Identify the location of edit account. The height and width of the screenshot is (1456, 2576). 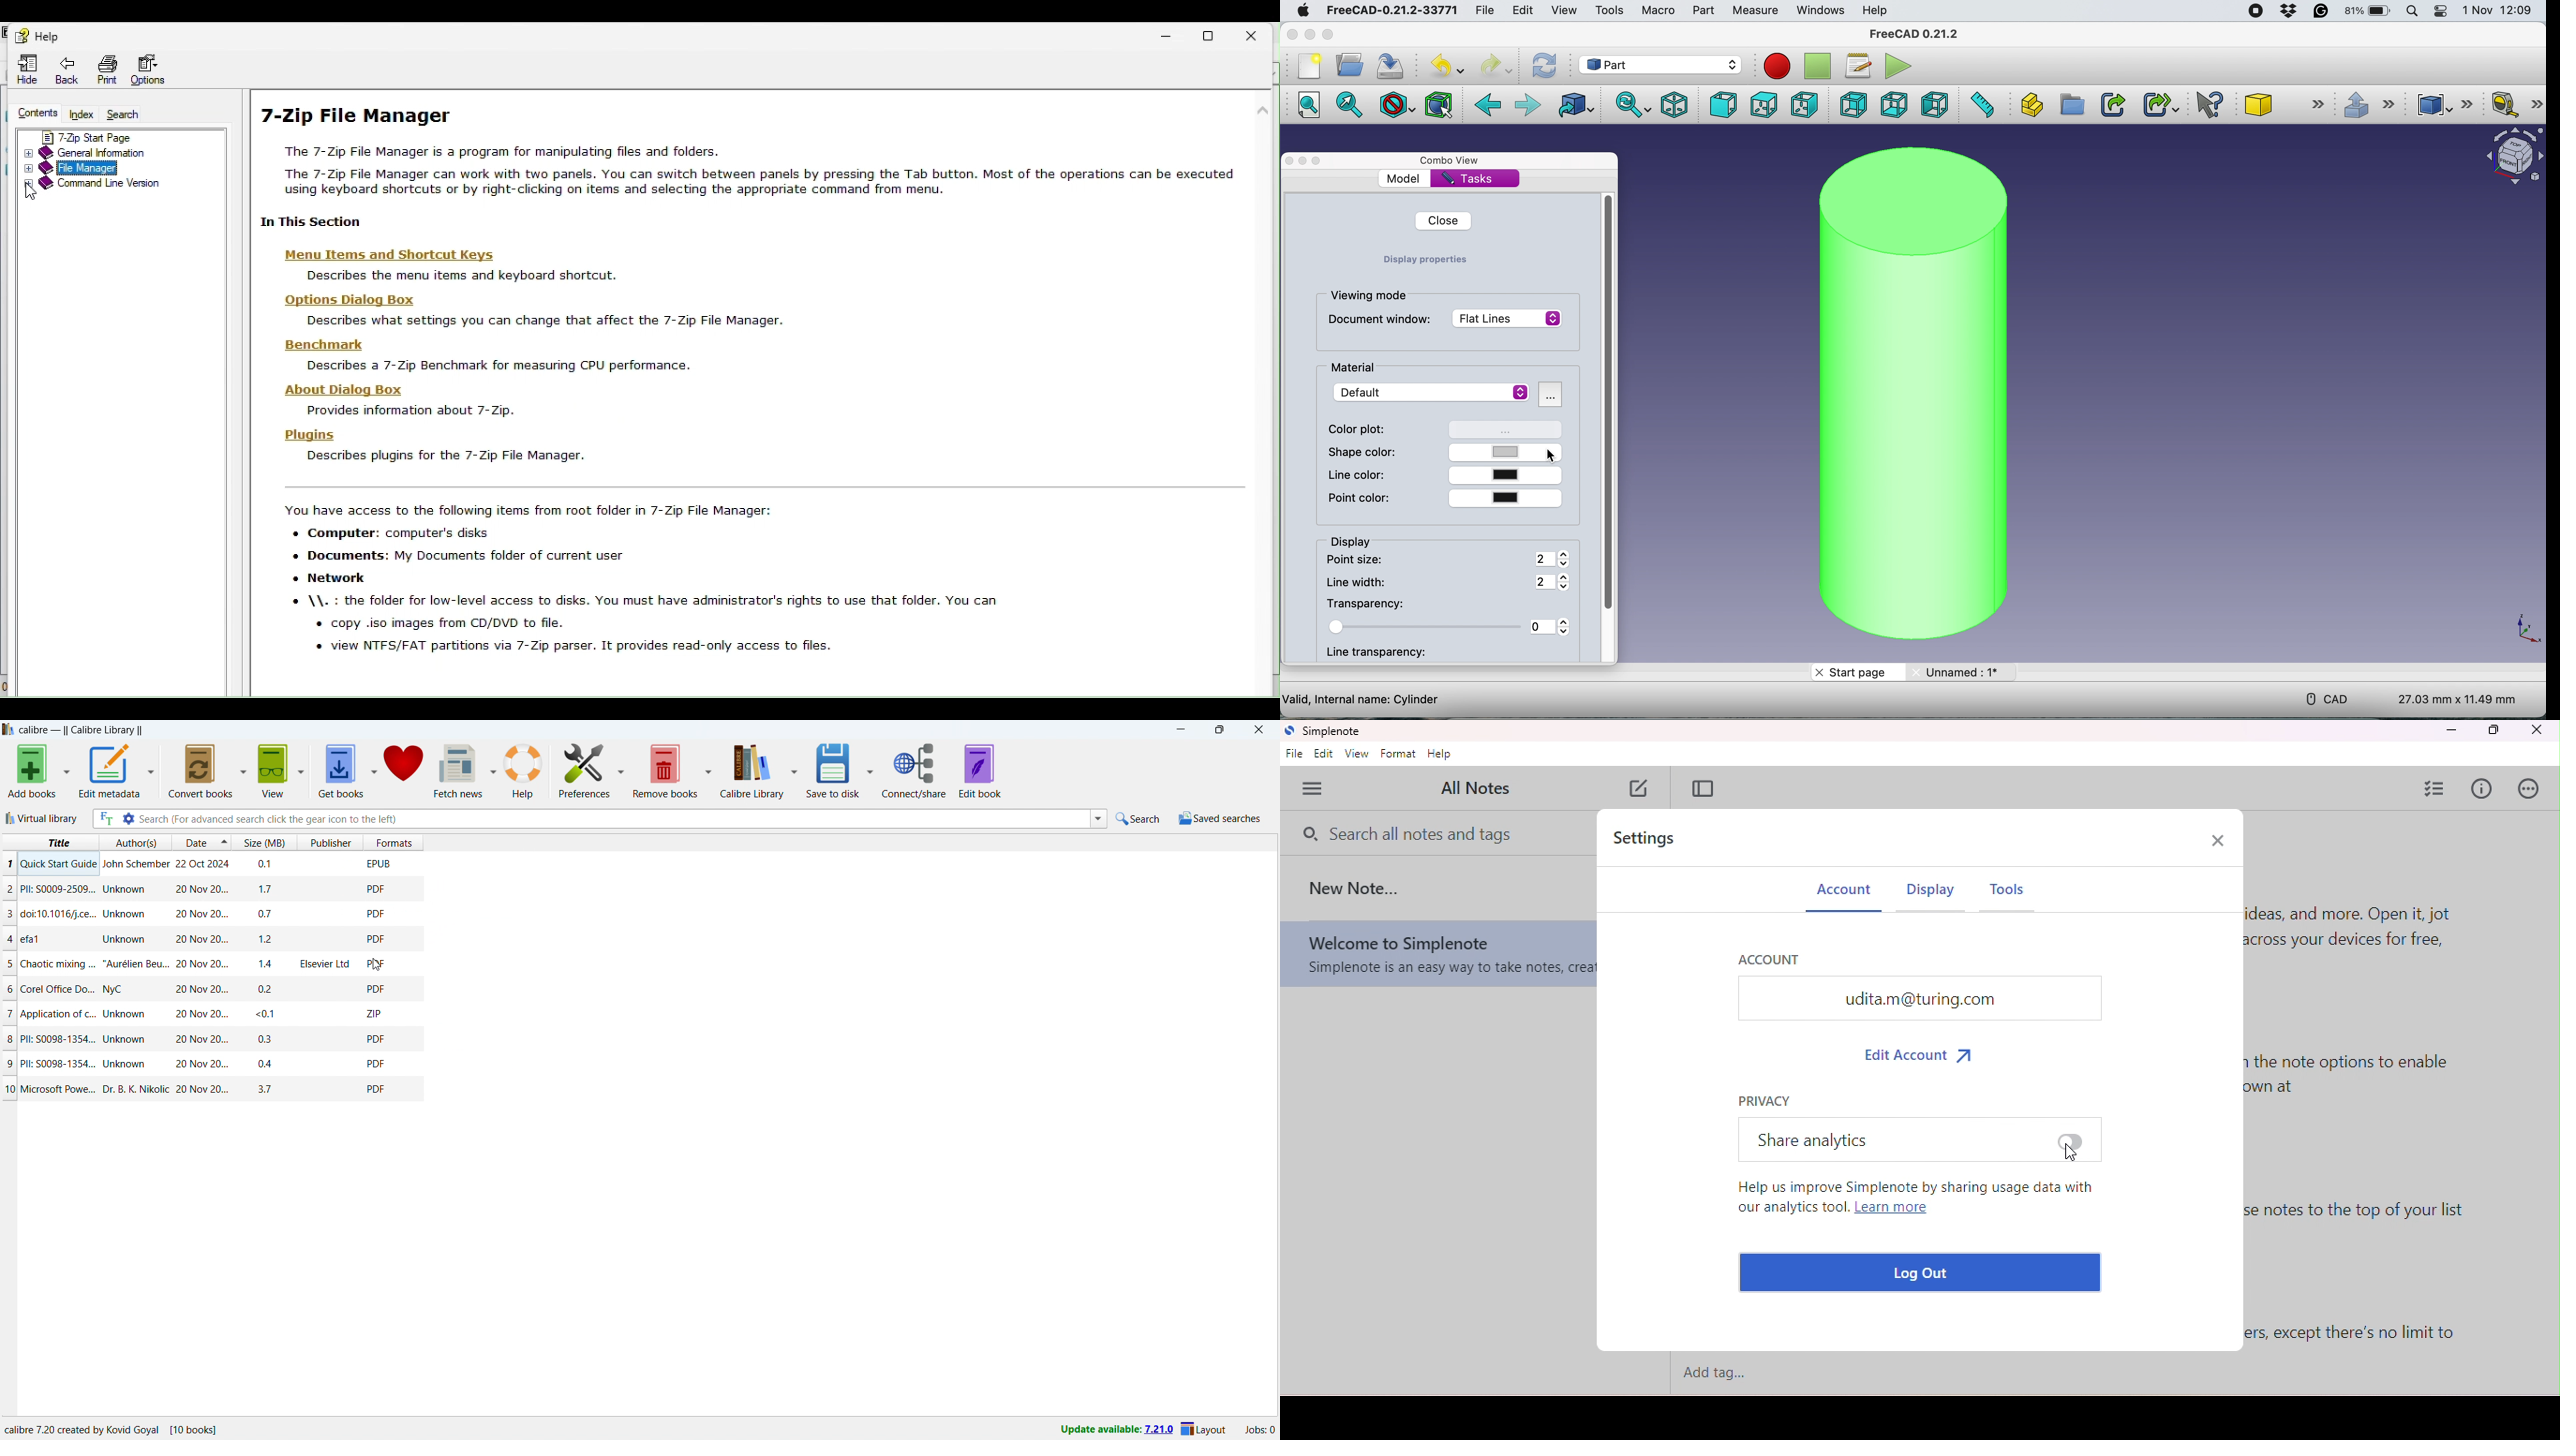
(1923, 1054).